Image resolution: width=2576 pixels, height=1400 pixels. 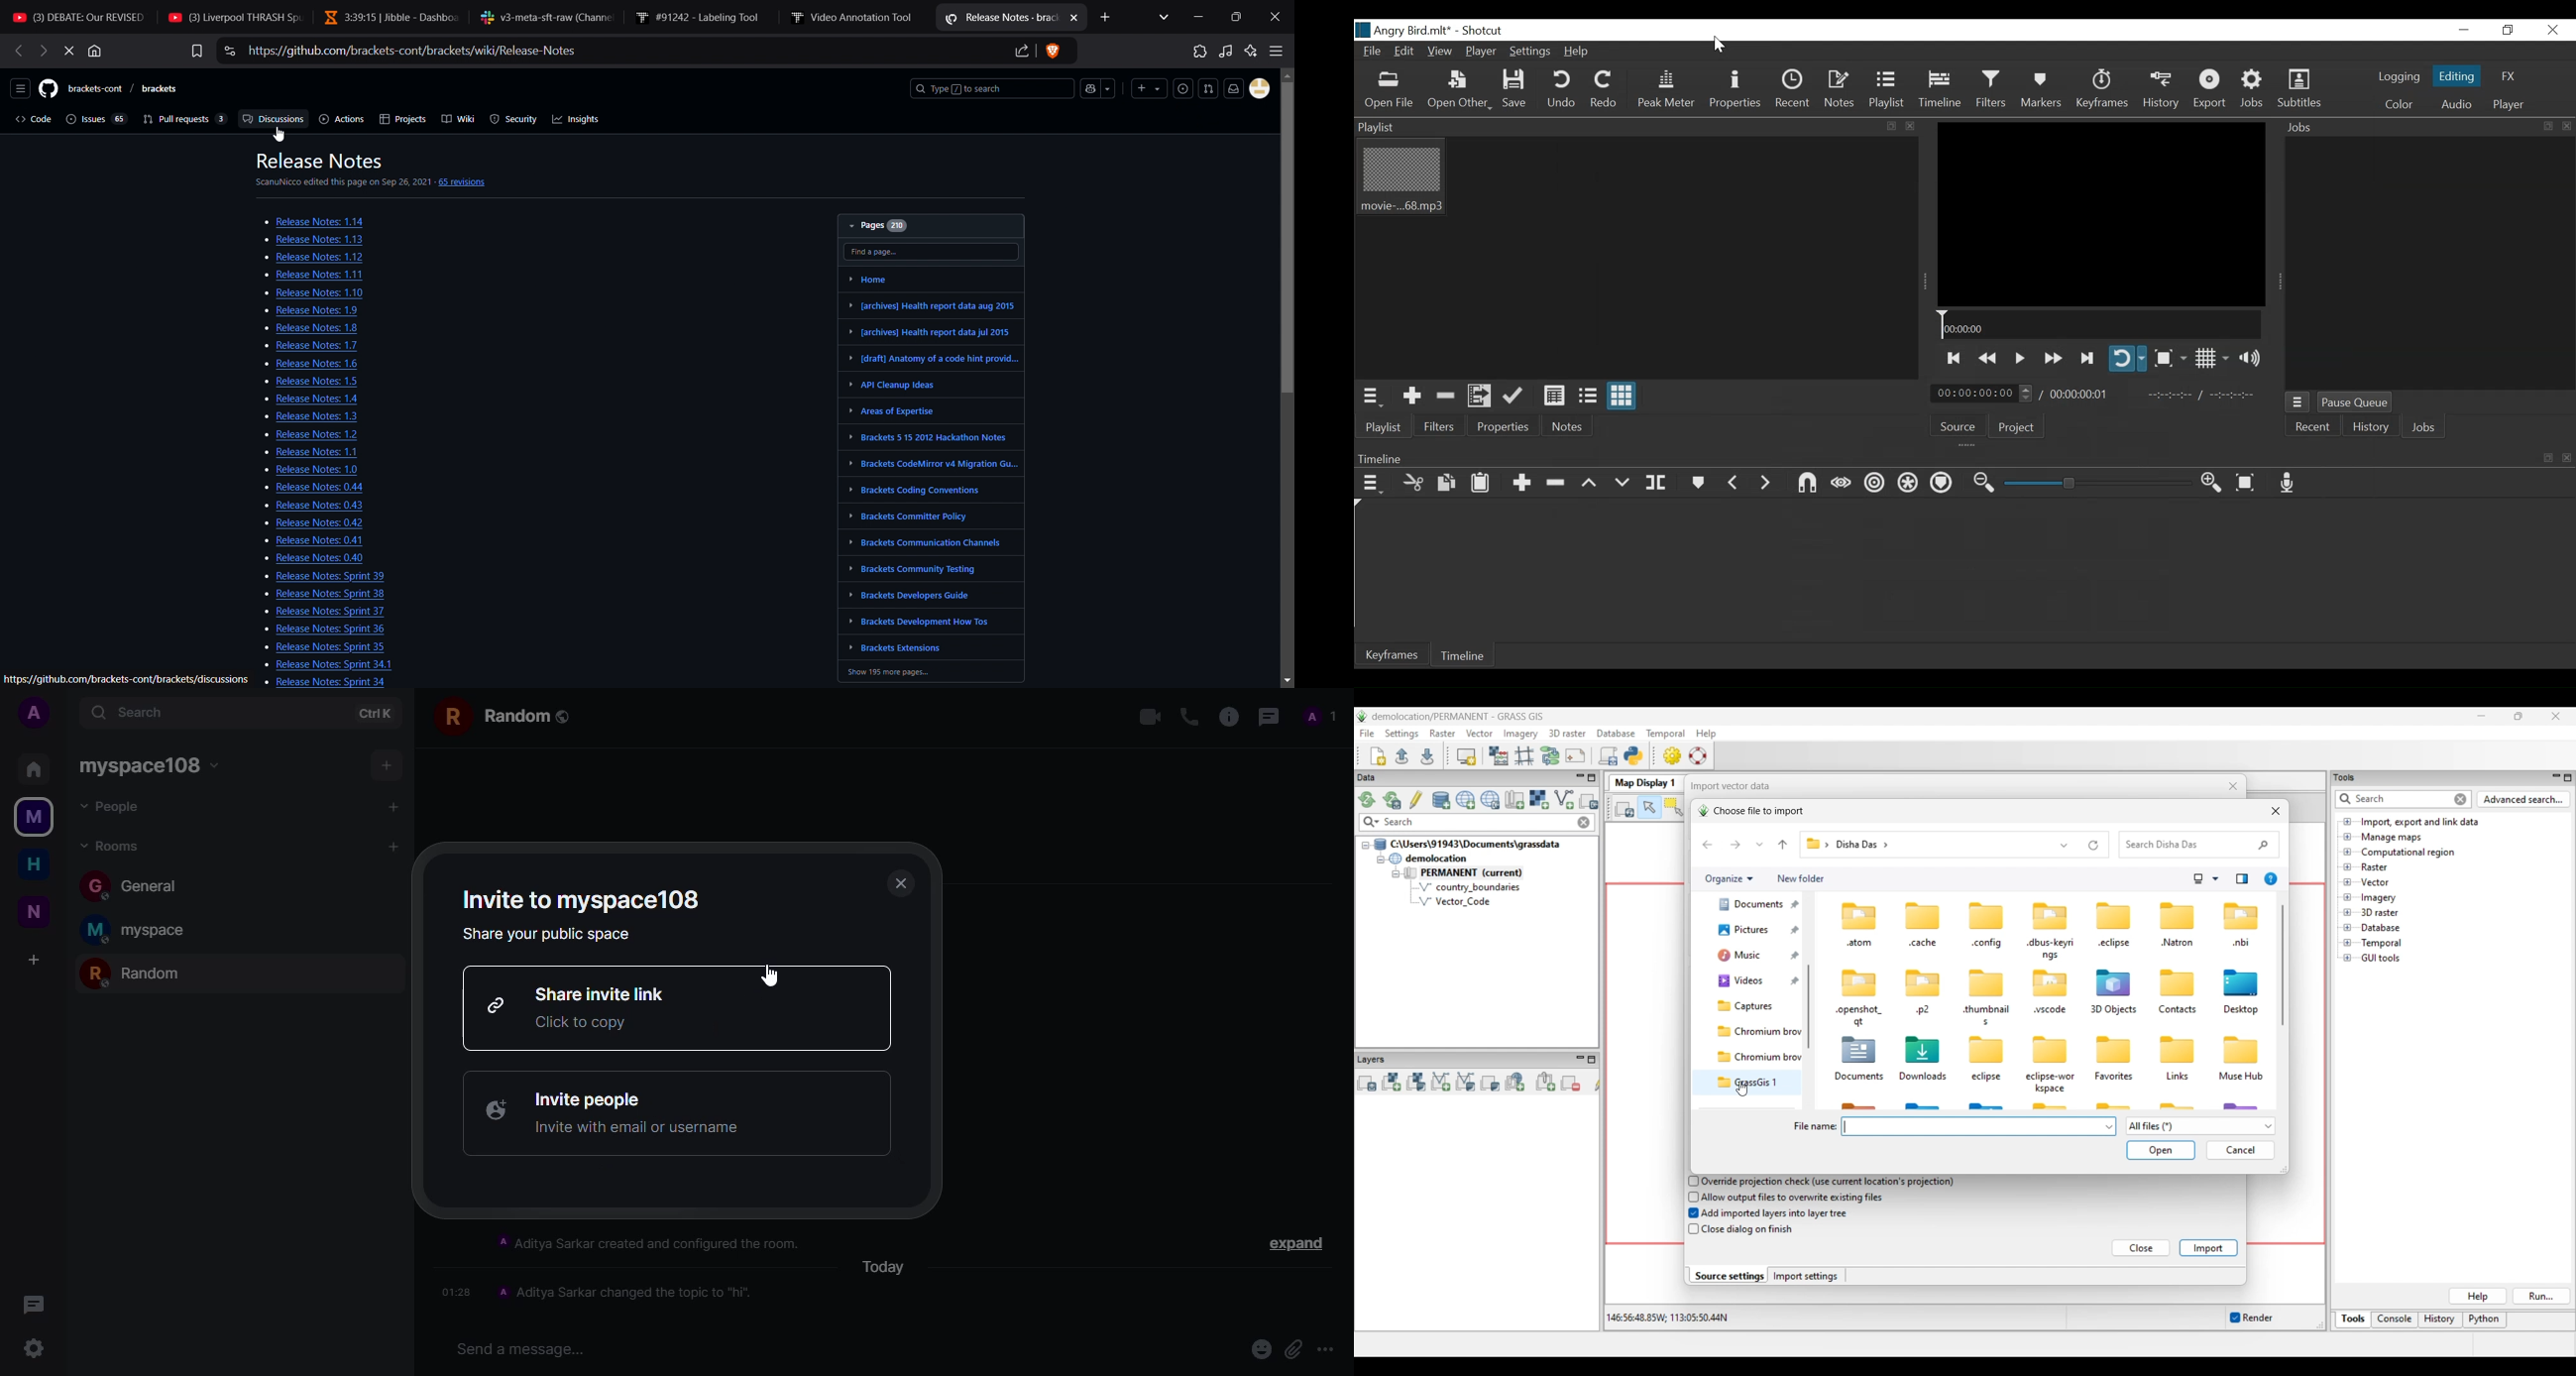 What do you see at coordinates (1697, 482) in the screenshot?
I see `Markers` at bounding box center [1697, 482].